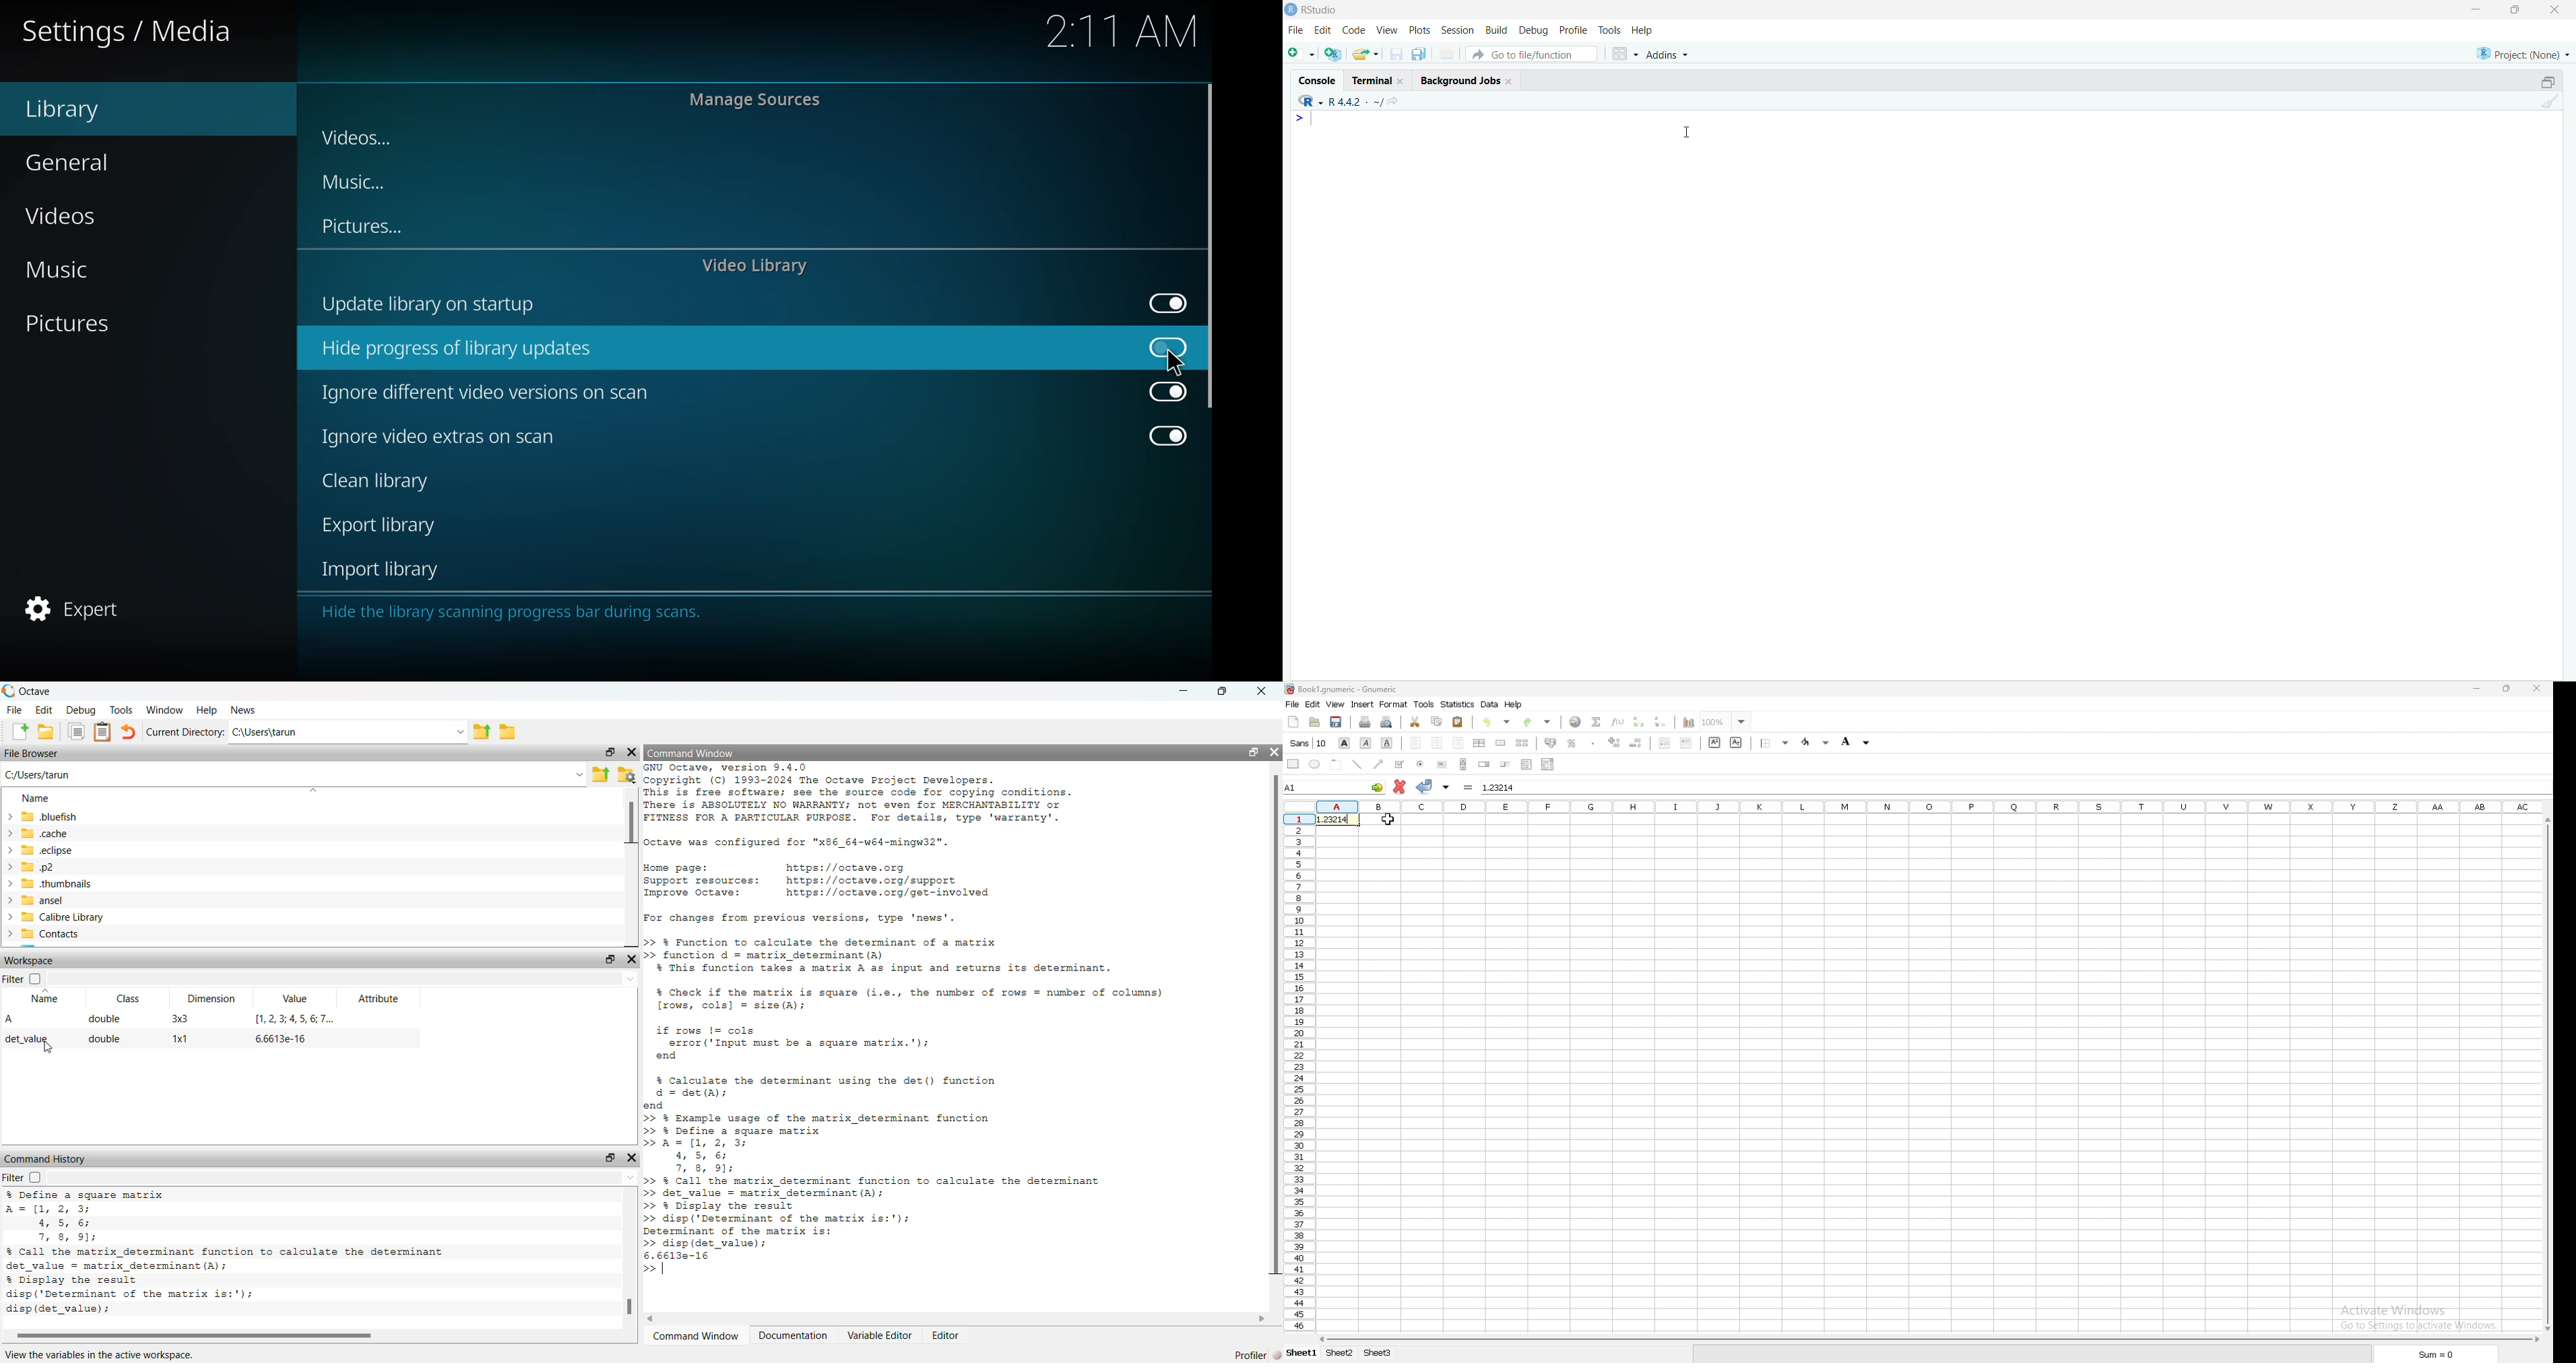 The width and height of the screenshot is (2576, 1372). I want to click on superscript, so click(1715, 743).